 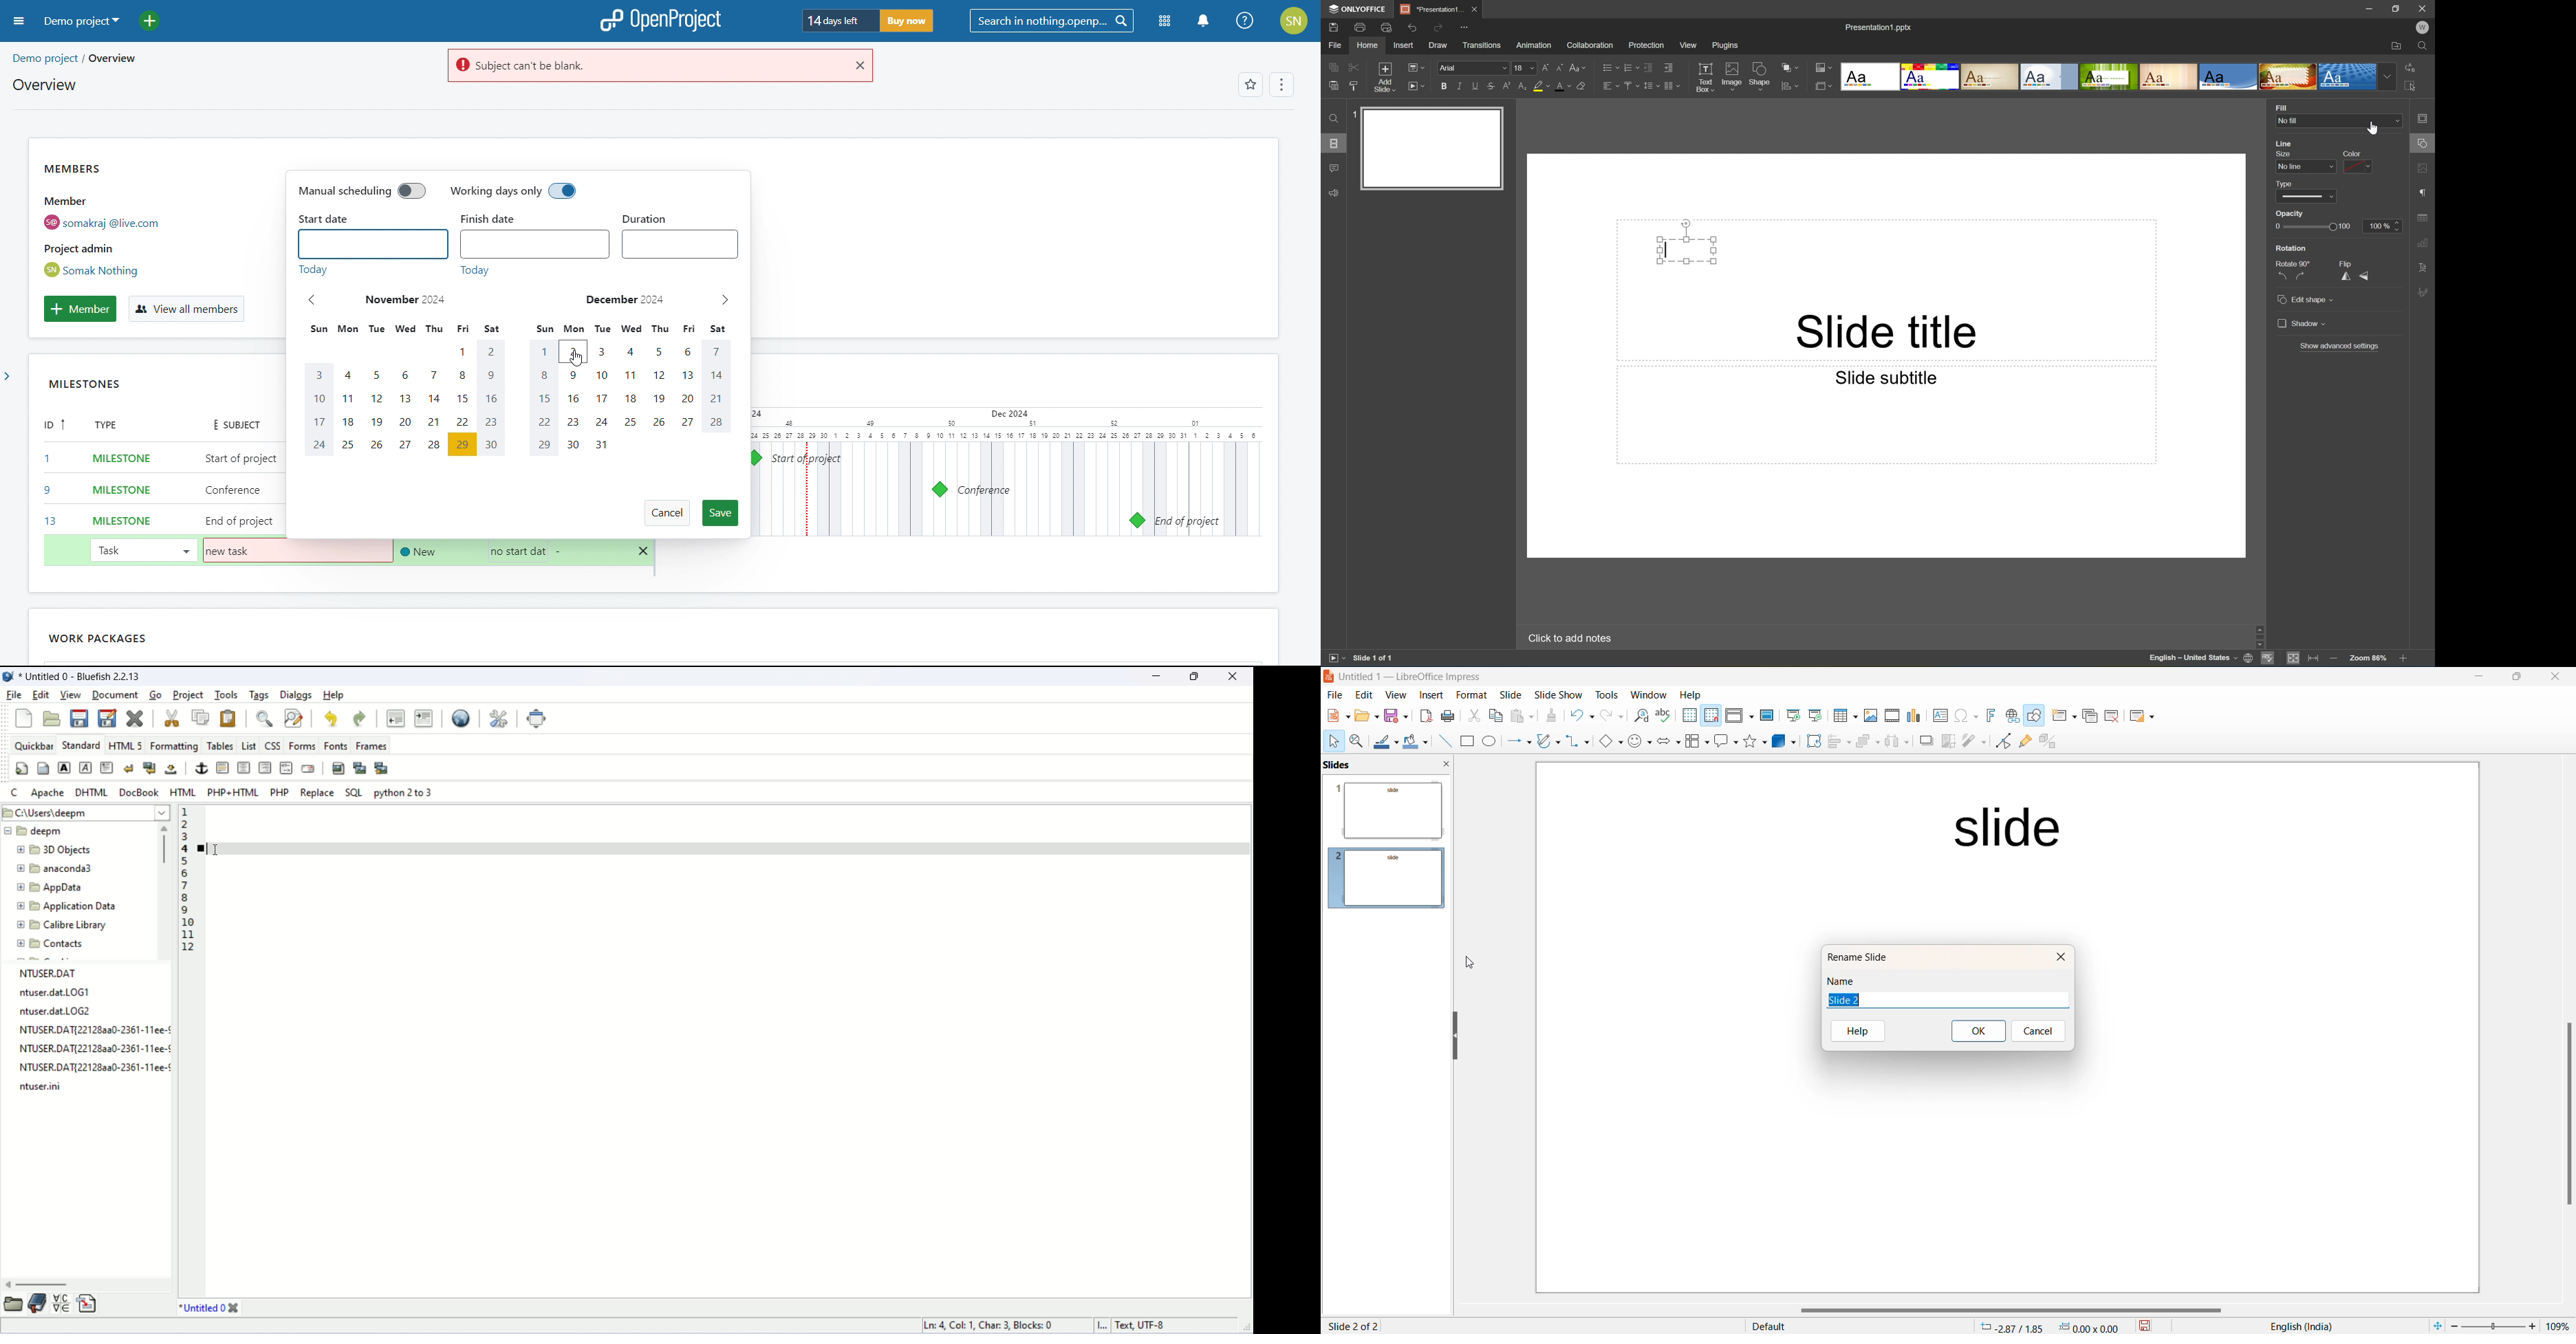 I want to click on 100%, so click(x=2385, y=226).